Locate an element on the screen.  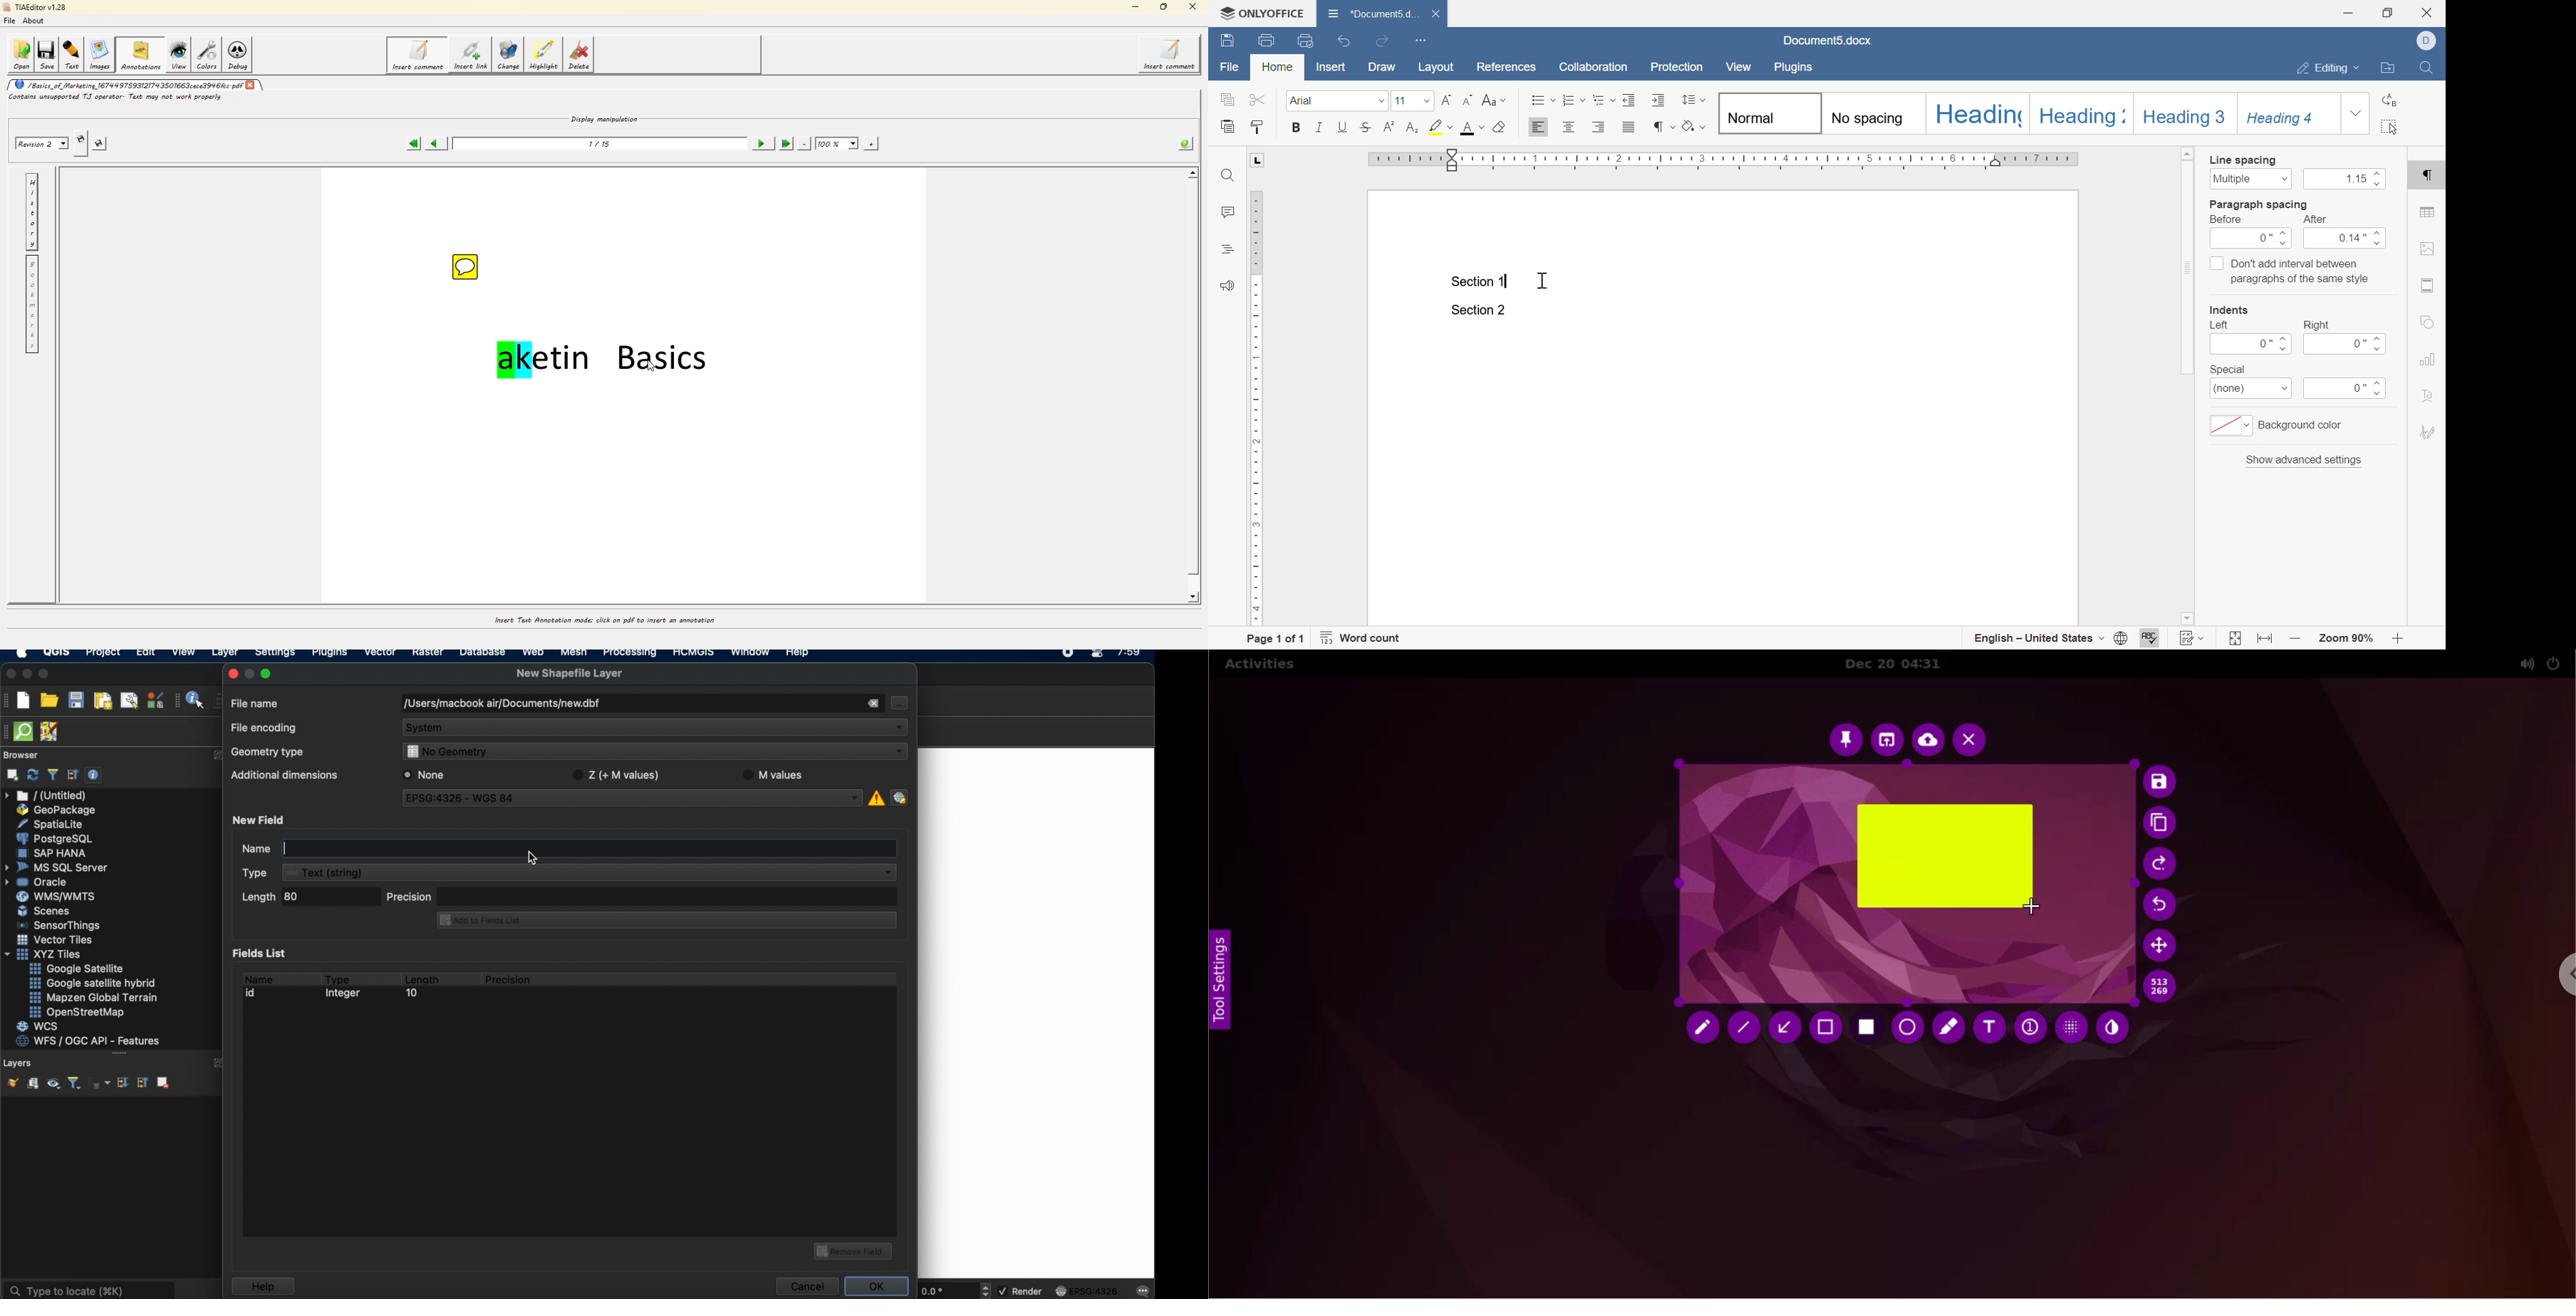
inactive add fields list icon is located at coordinates (665, 921).